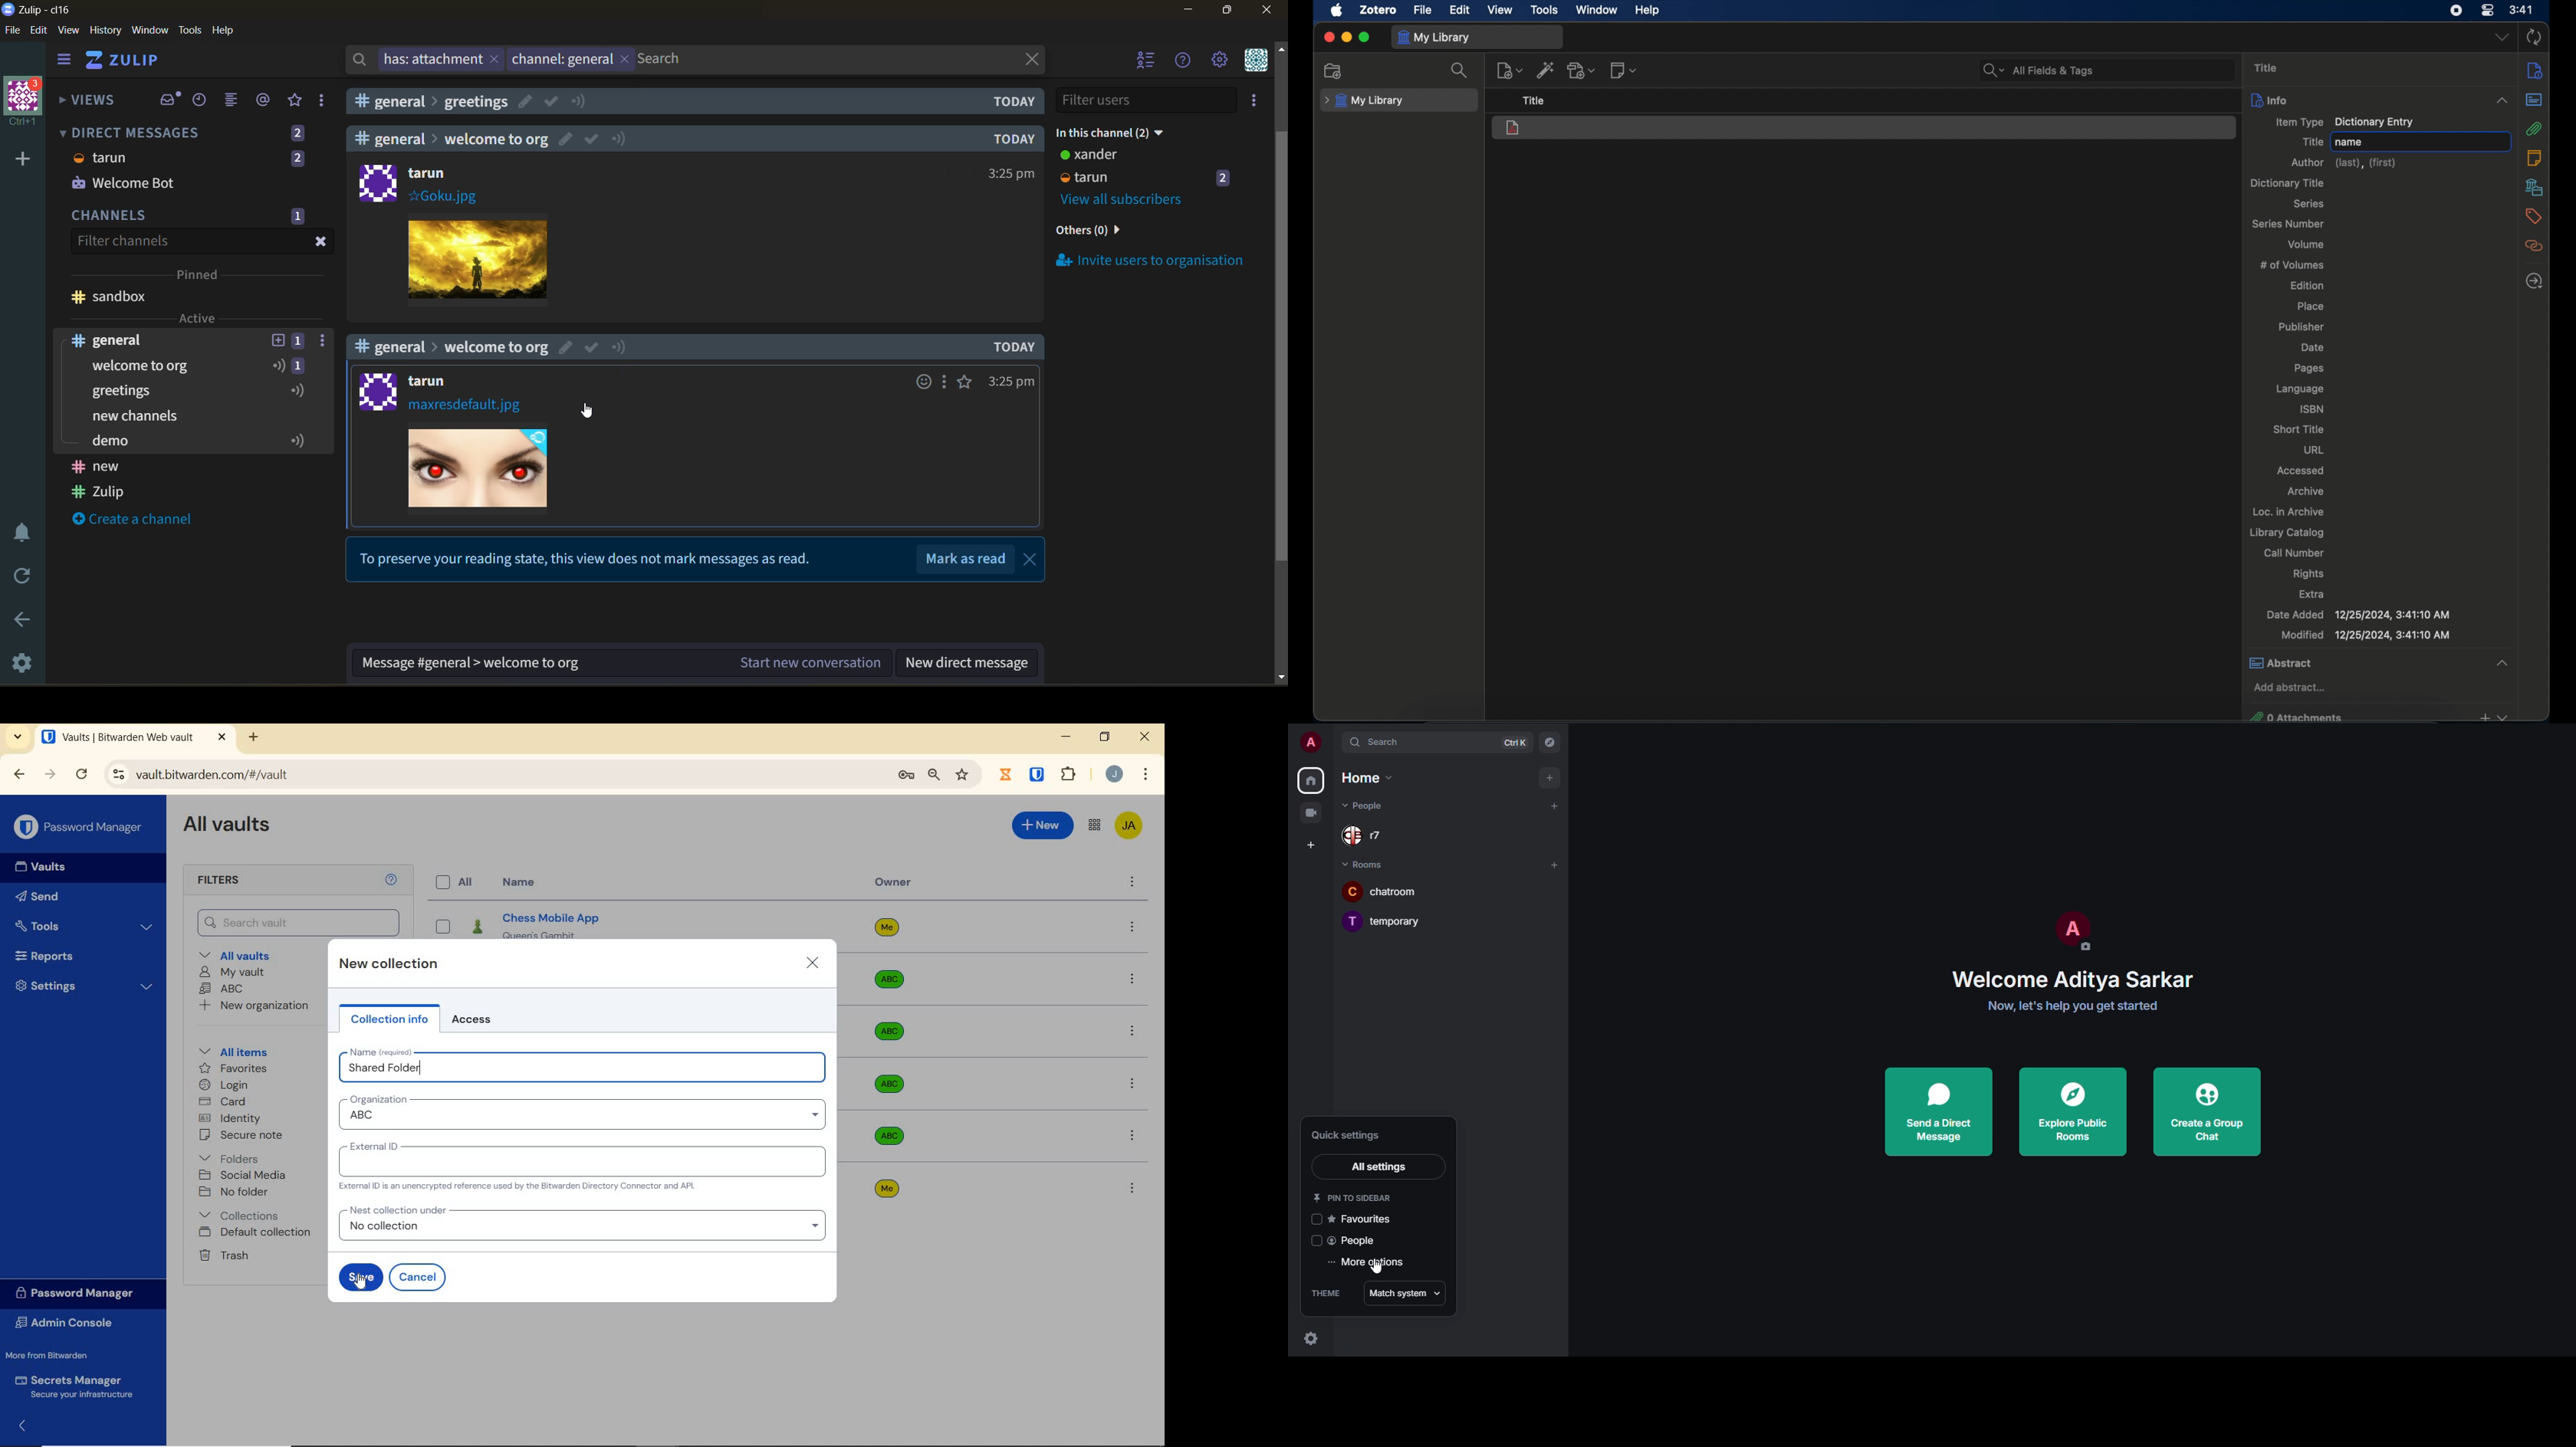 The height and width of the screenshot is (1456, 2576). I want to click on edit , so click(564, 139).